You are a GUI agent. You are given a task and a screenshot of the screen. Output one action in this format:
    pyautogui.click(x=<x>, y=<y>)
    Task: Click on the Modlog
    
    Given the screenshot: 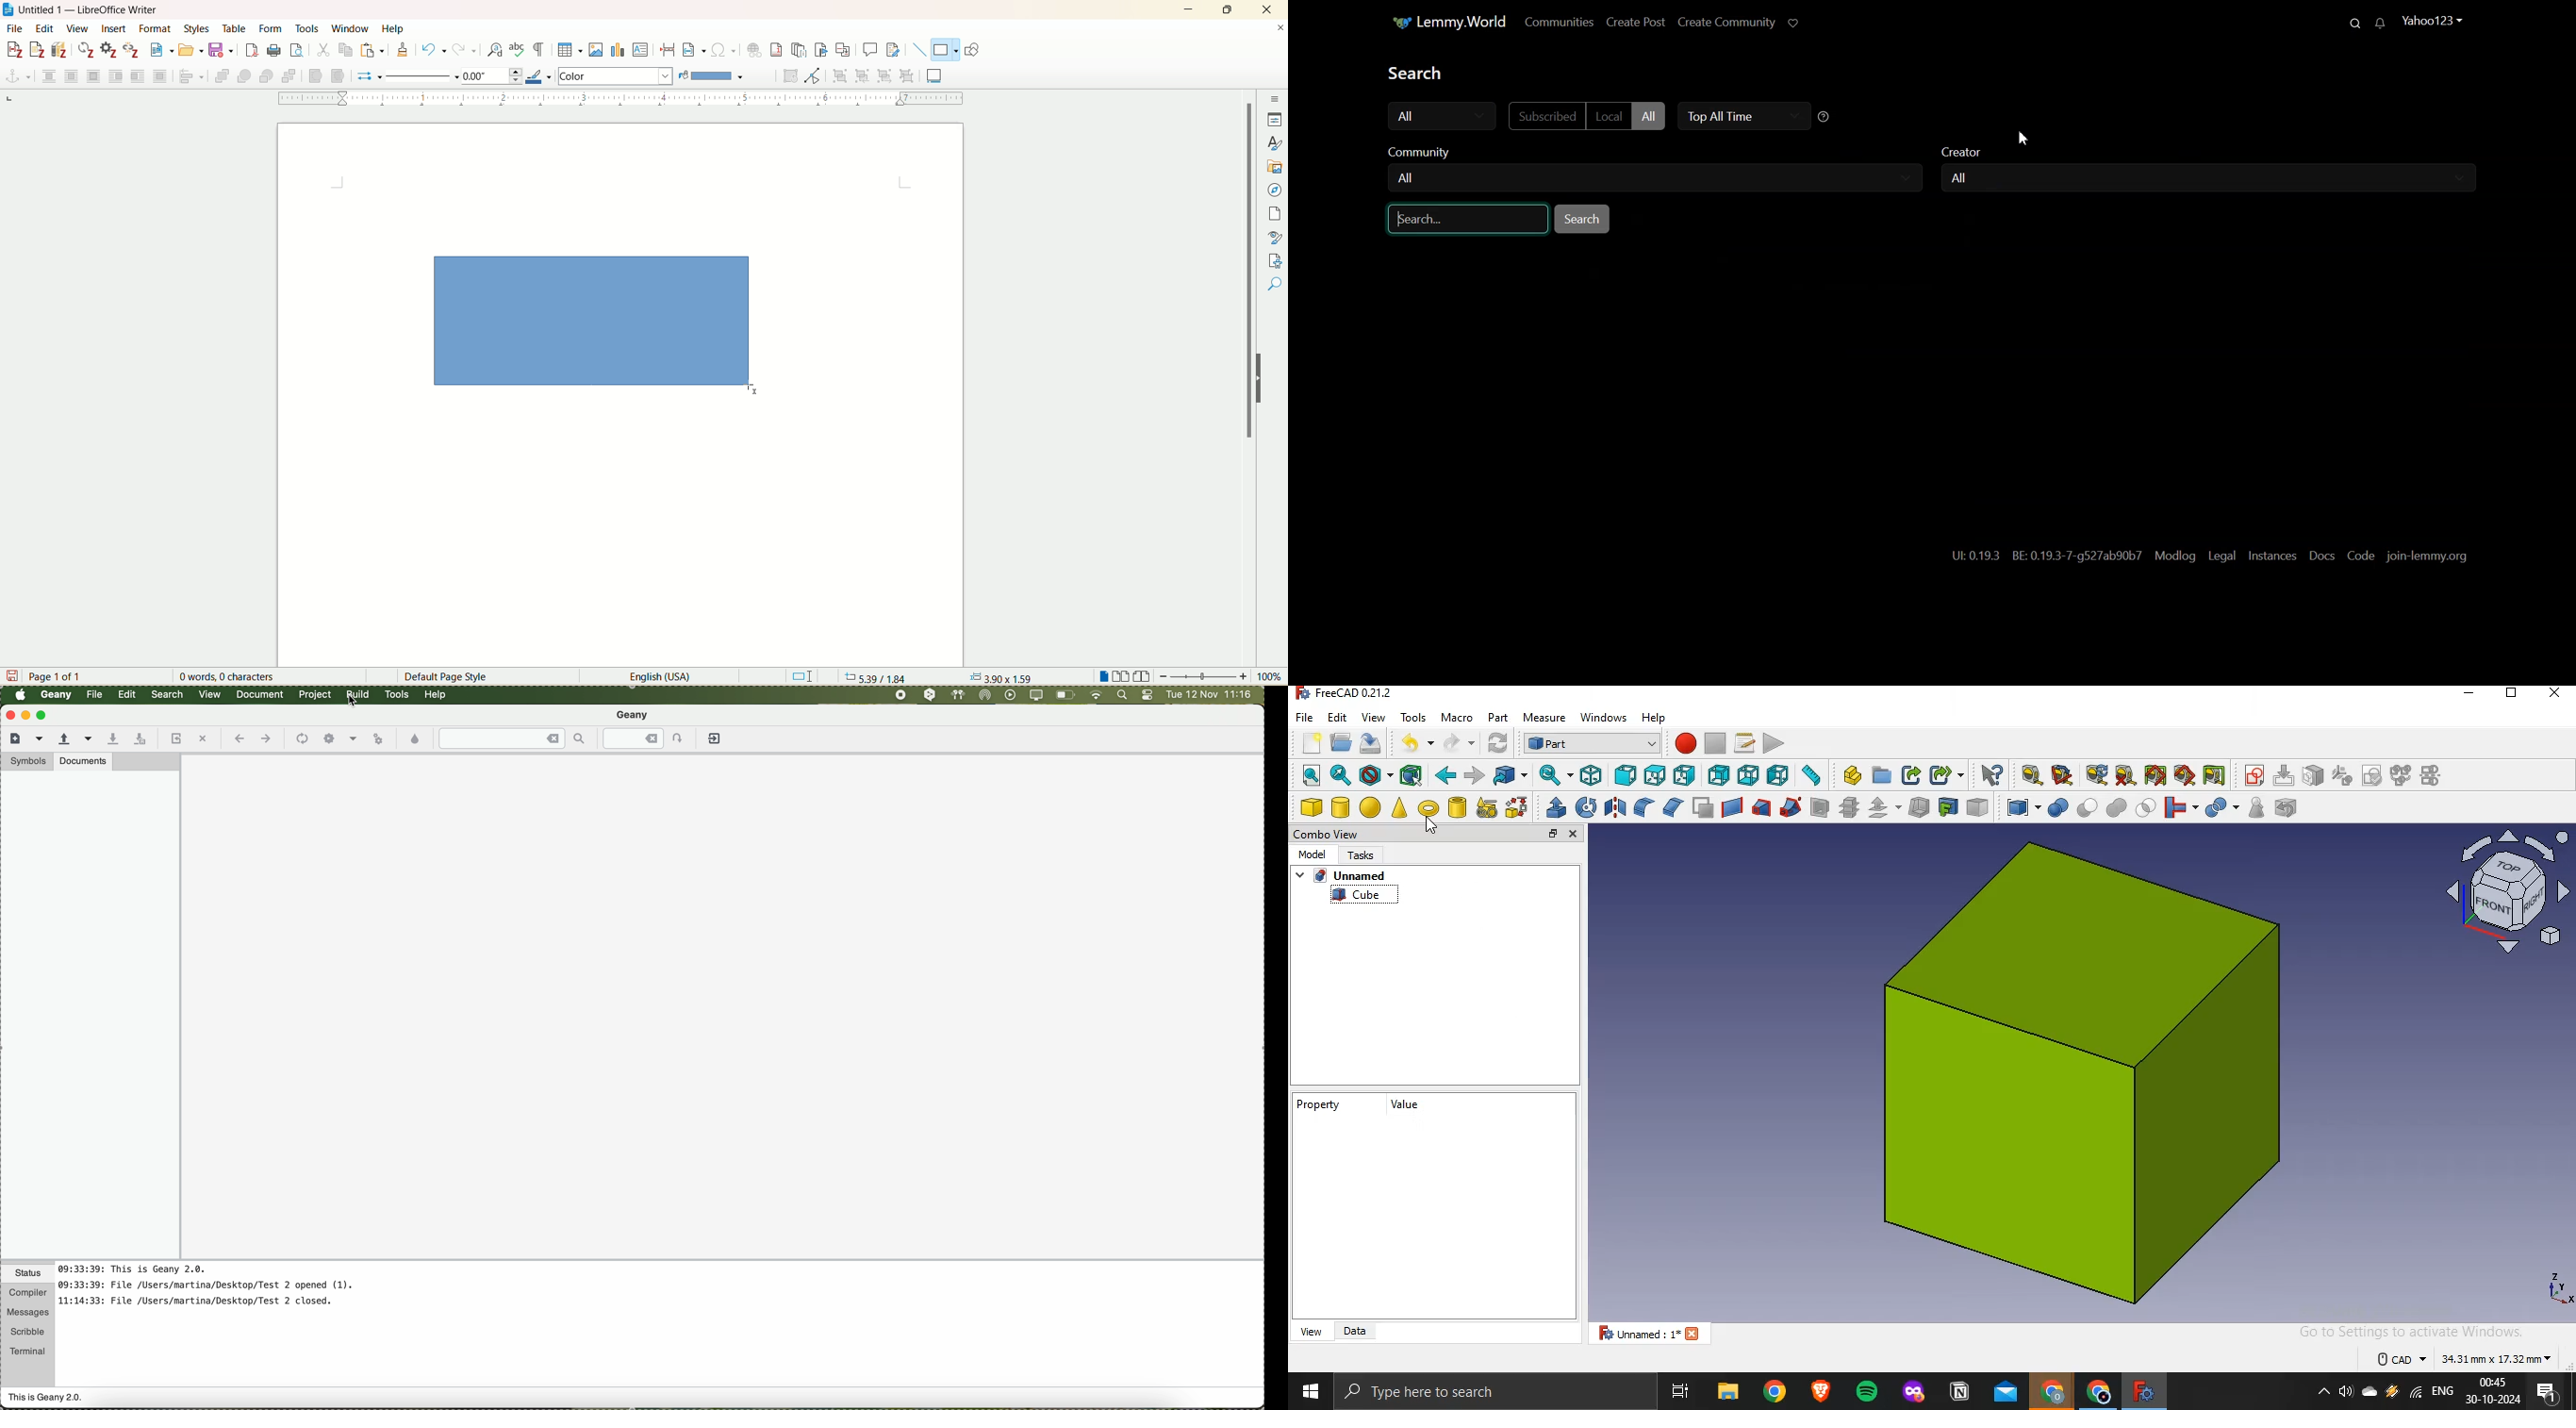 What is the action you would take?
    pyautogui.click(x=2174, y=557)
    